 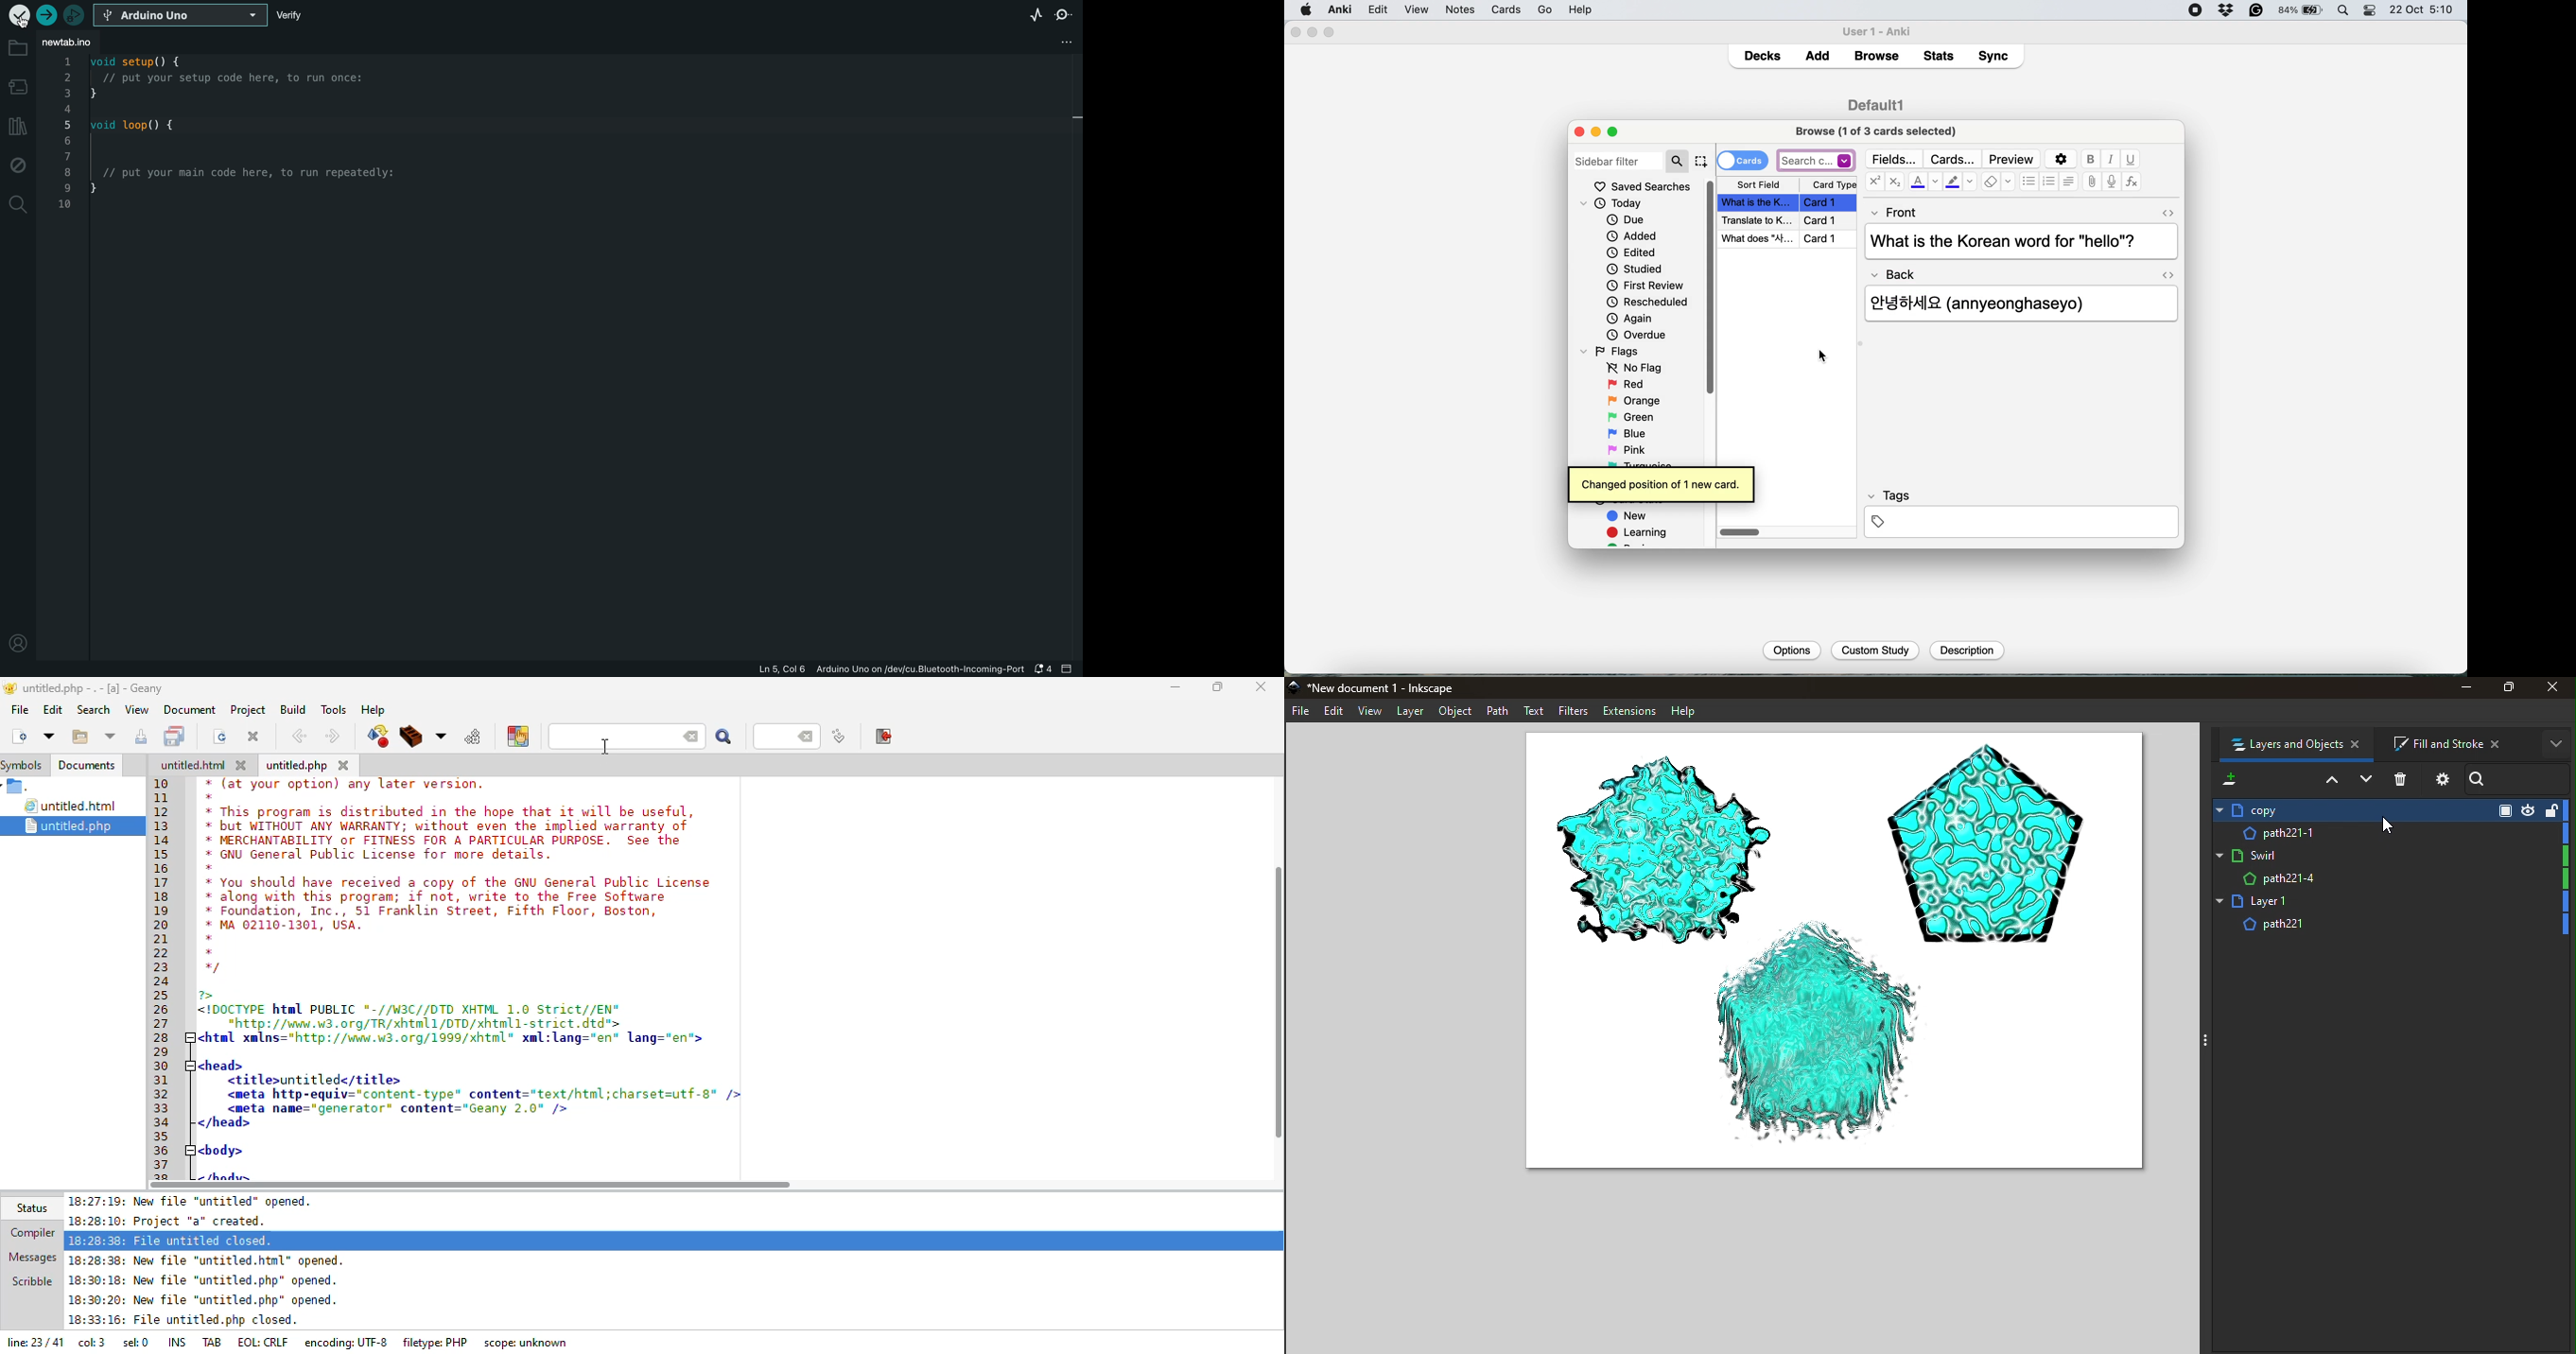 I want to click on 22 Oct 5:10, so click(x=2423, y=10).